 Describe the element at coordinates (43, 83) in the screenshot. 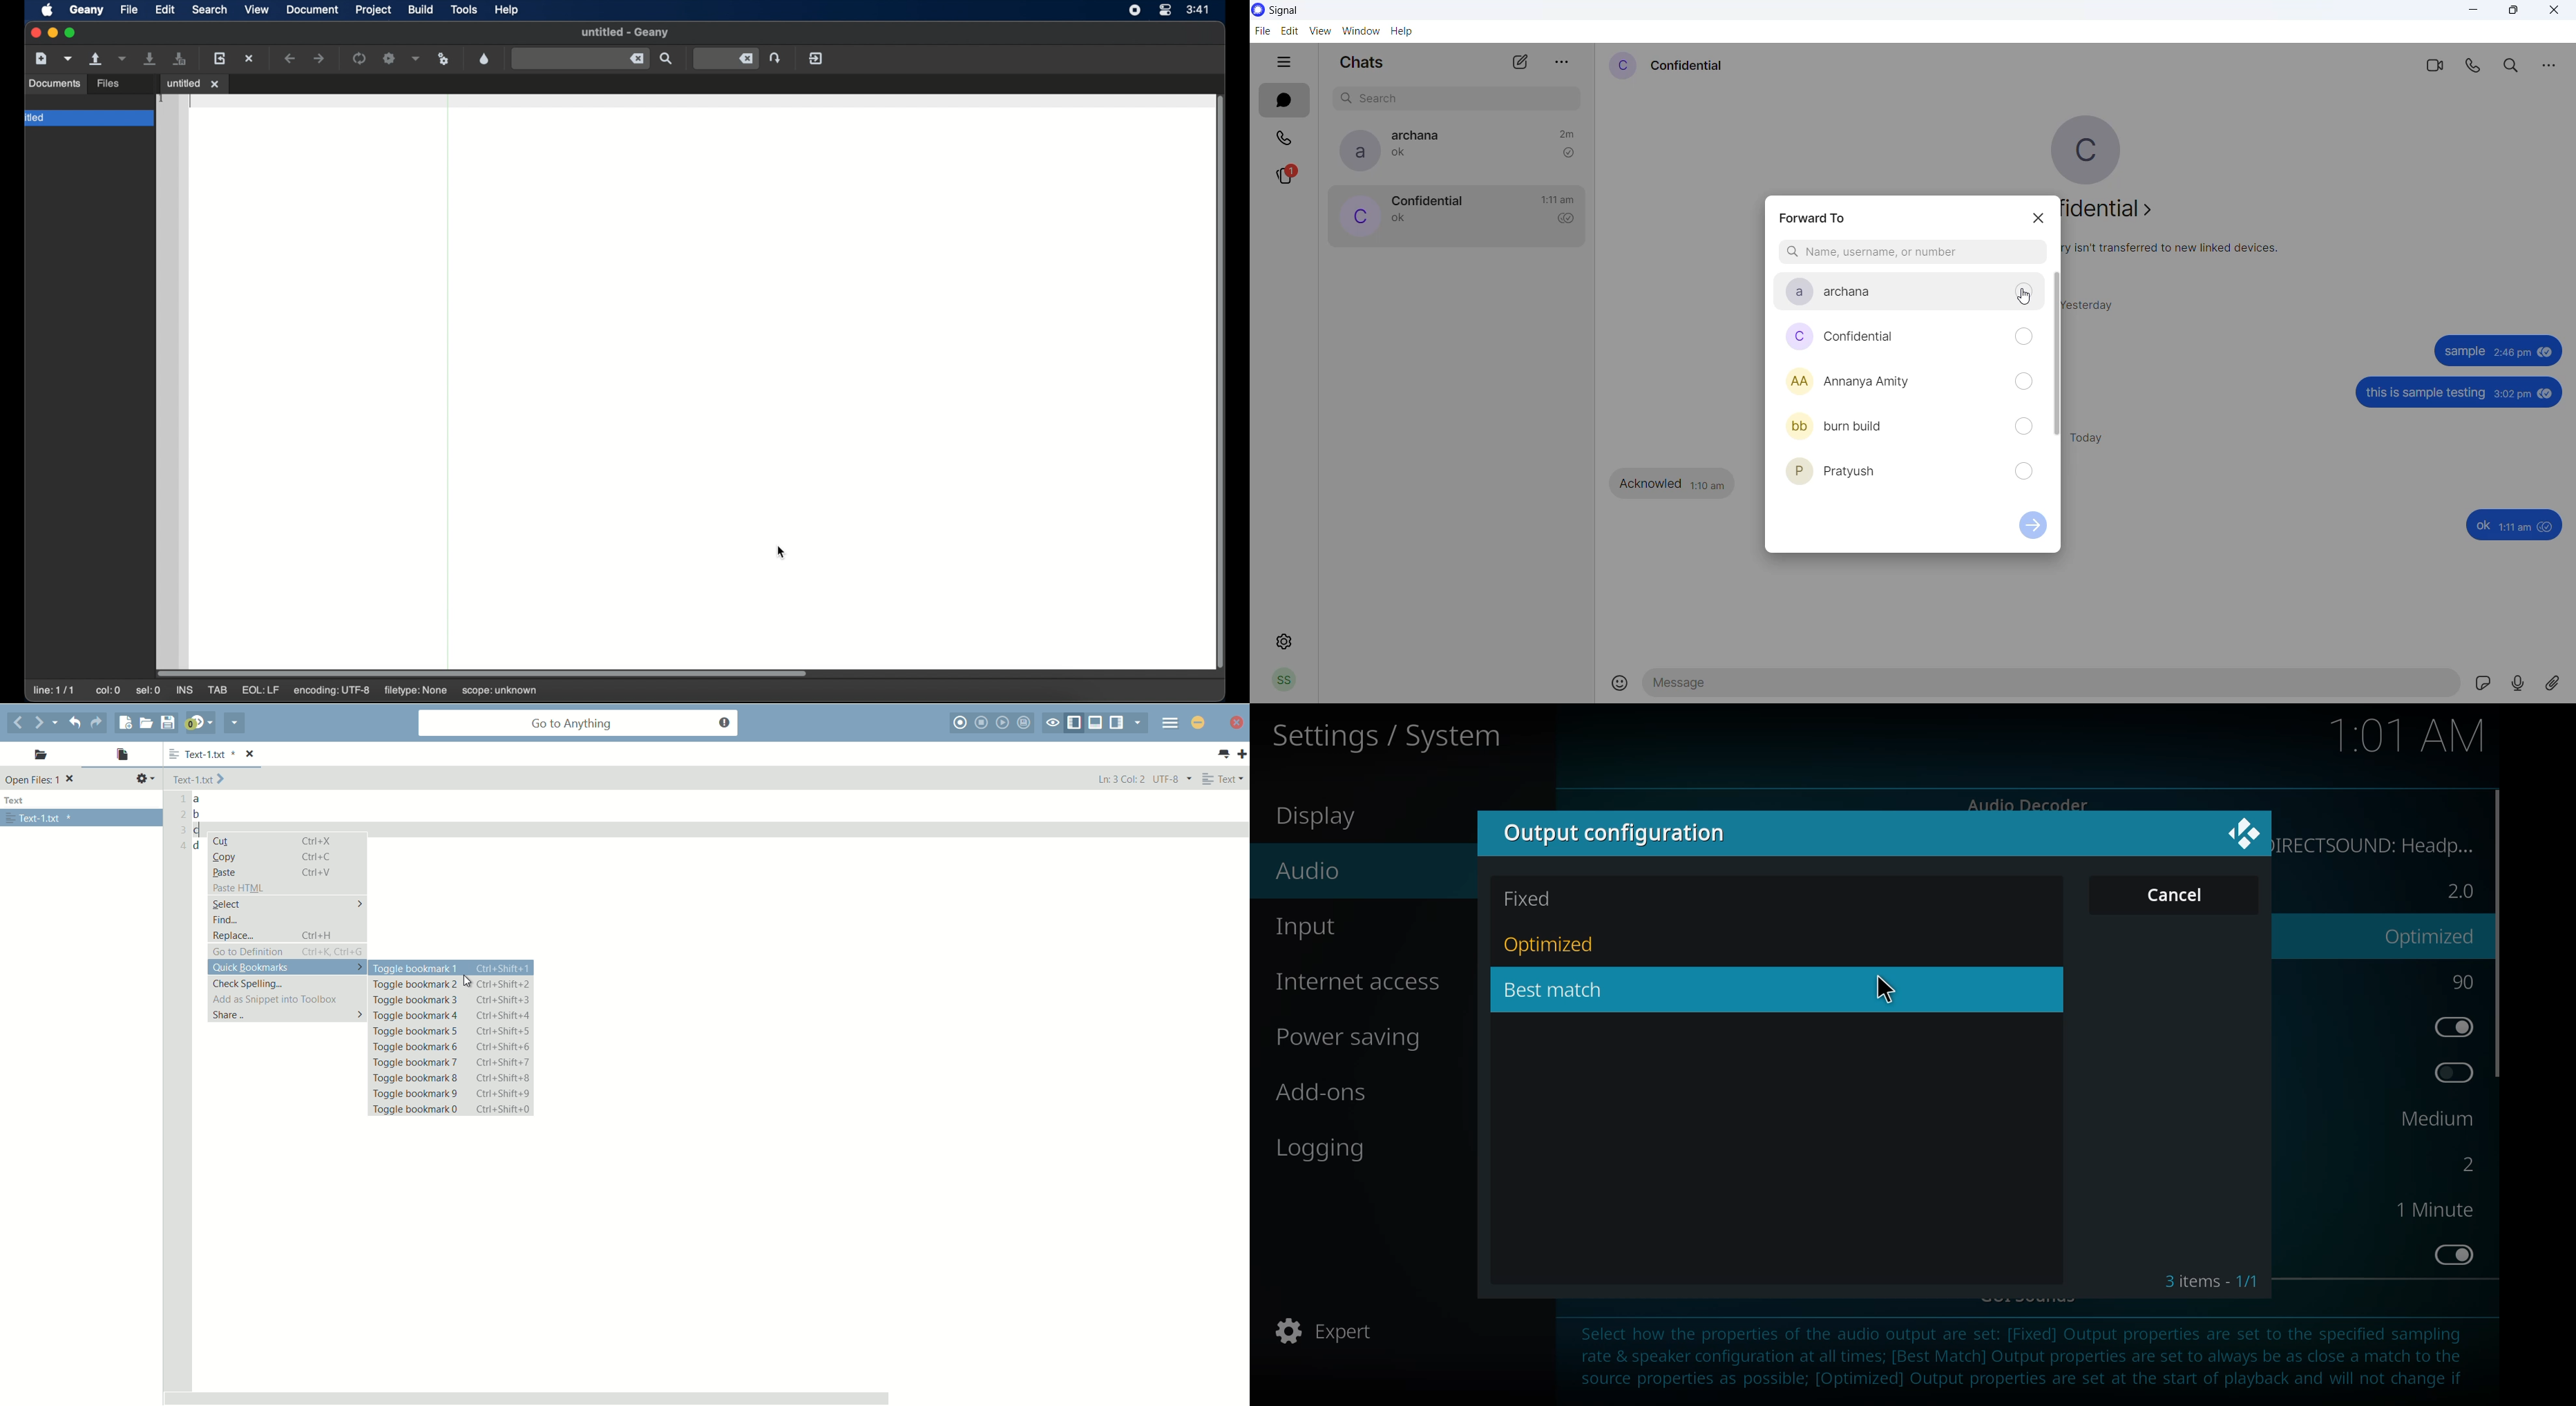

I see `symbols` at that location.